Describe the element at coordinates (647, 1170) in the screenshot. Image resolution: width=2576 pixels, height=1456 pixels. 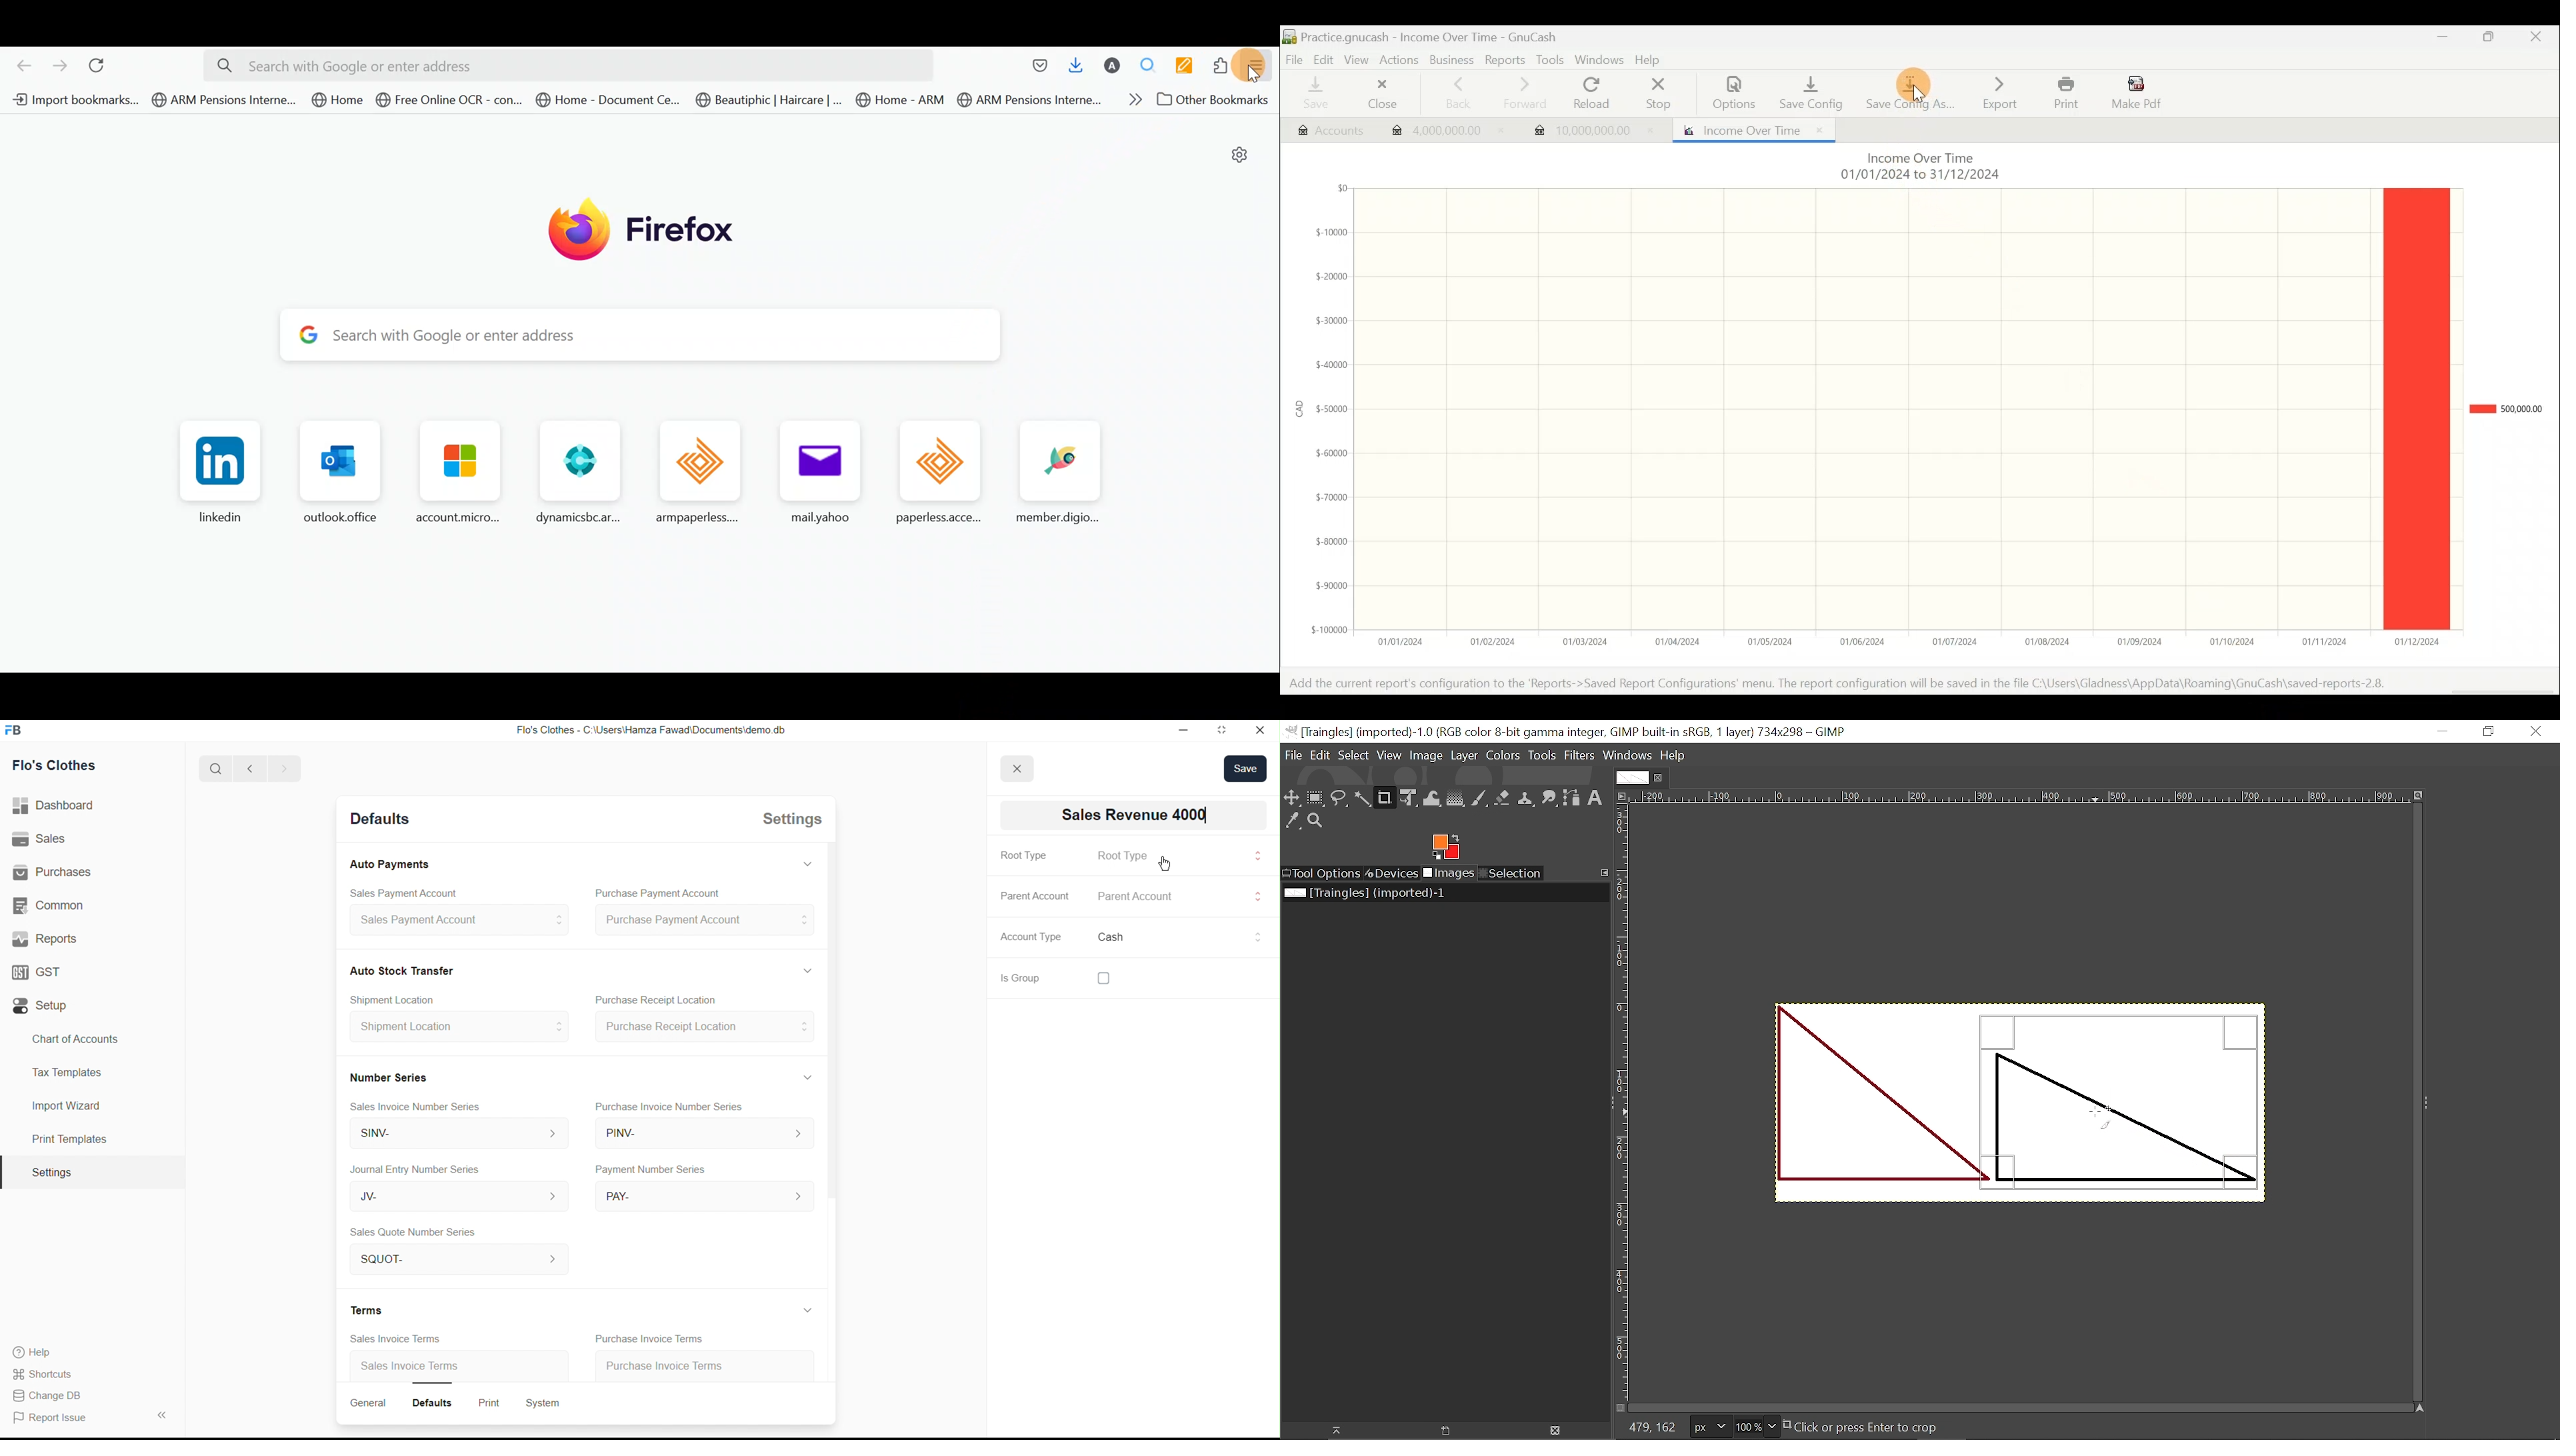
I see `Payment Number Series` at that location.